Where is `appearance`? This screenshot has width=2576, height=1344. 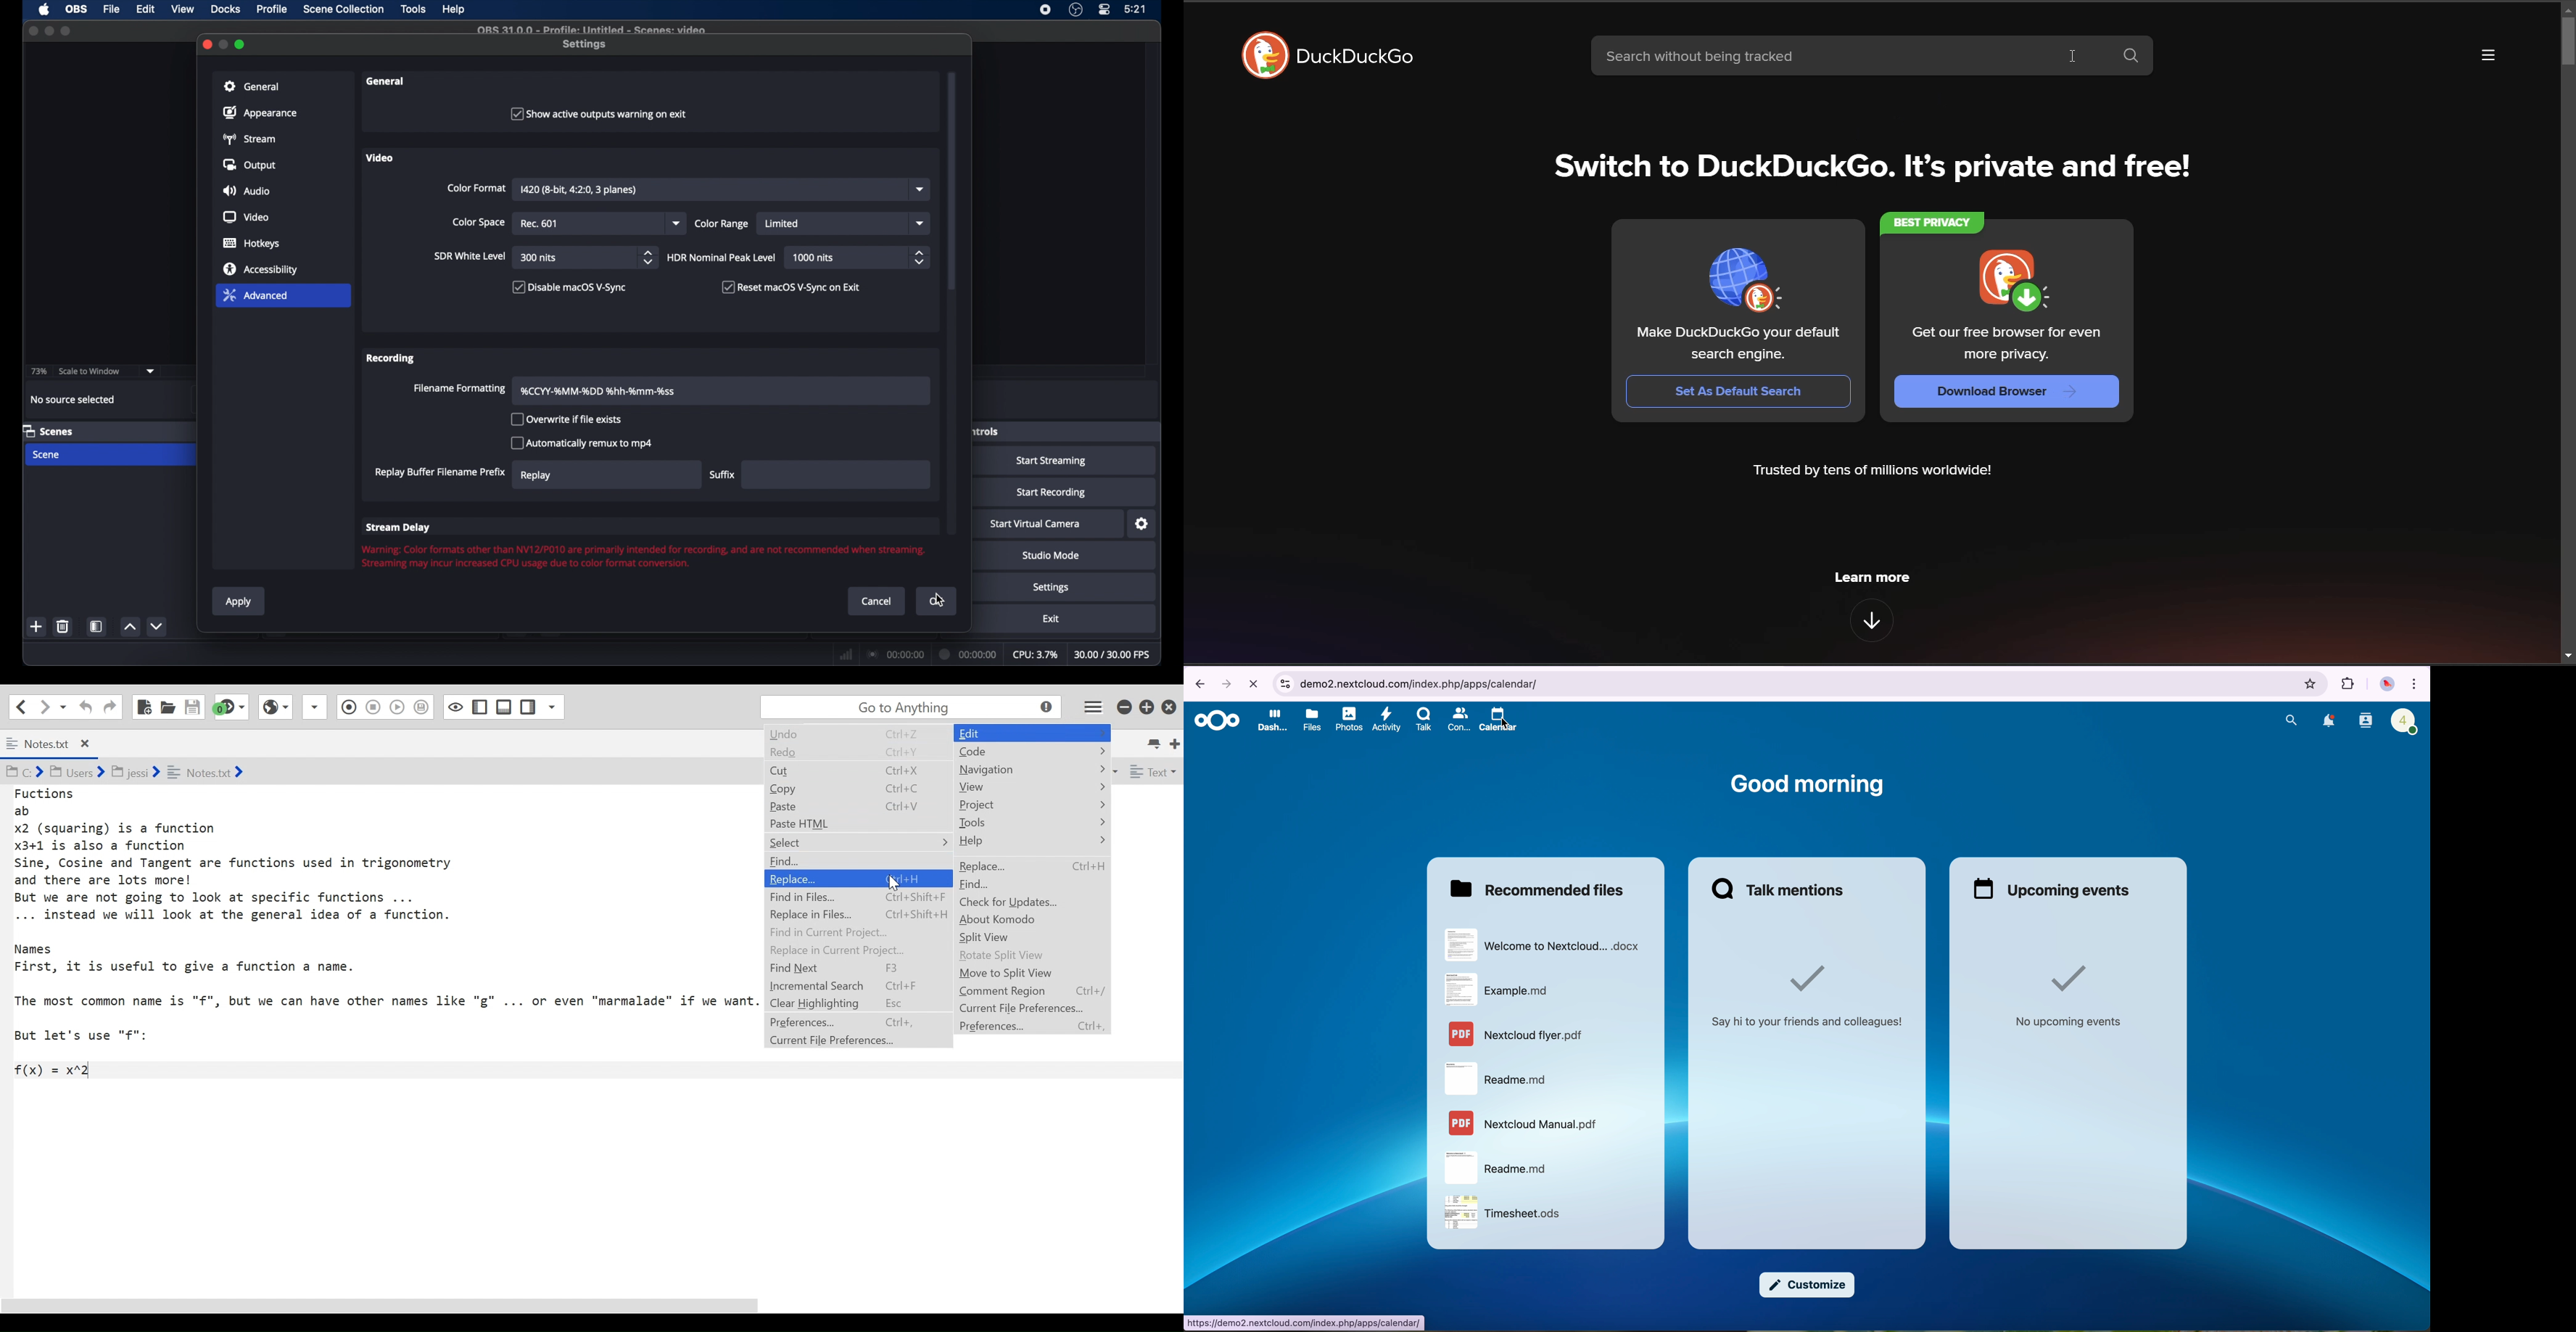
appearance is located at coordinates (260, 113).